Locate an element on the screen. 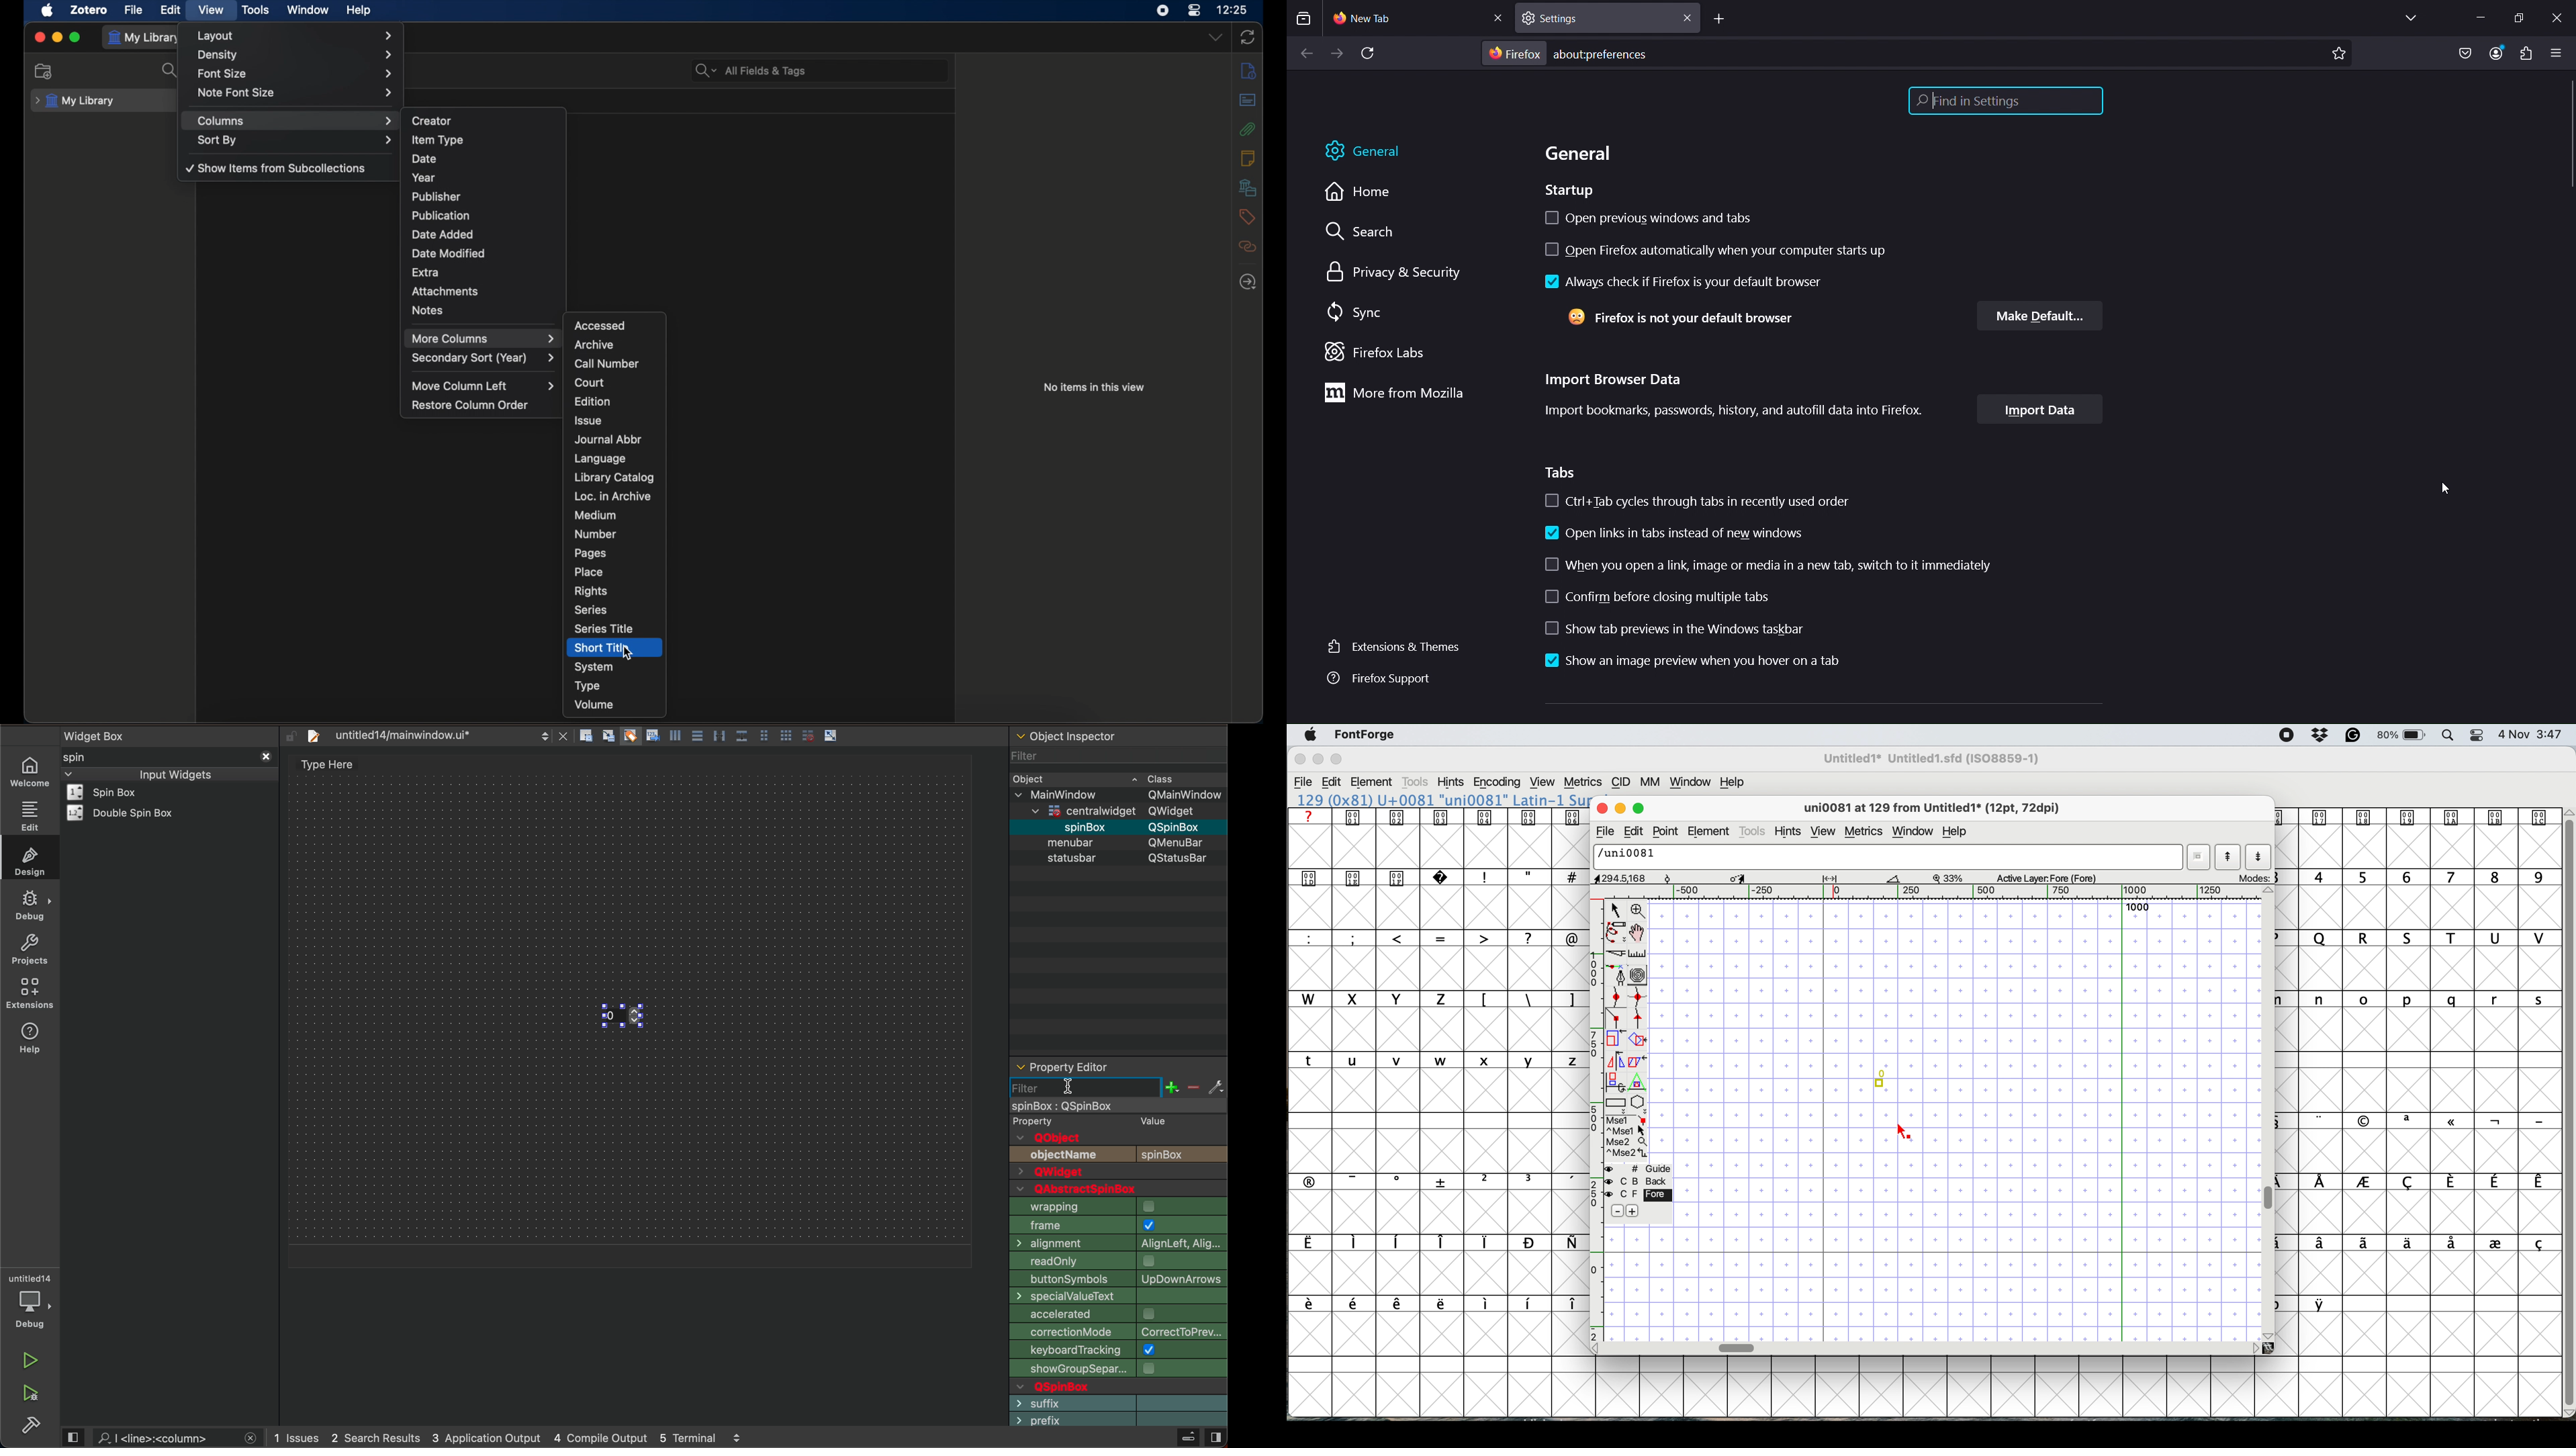  publication is located at coordinates (441, 215).